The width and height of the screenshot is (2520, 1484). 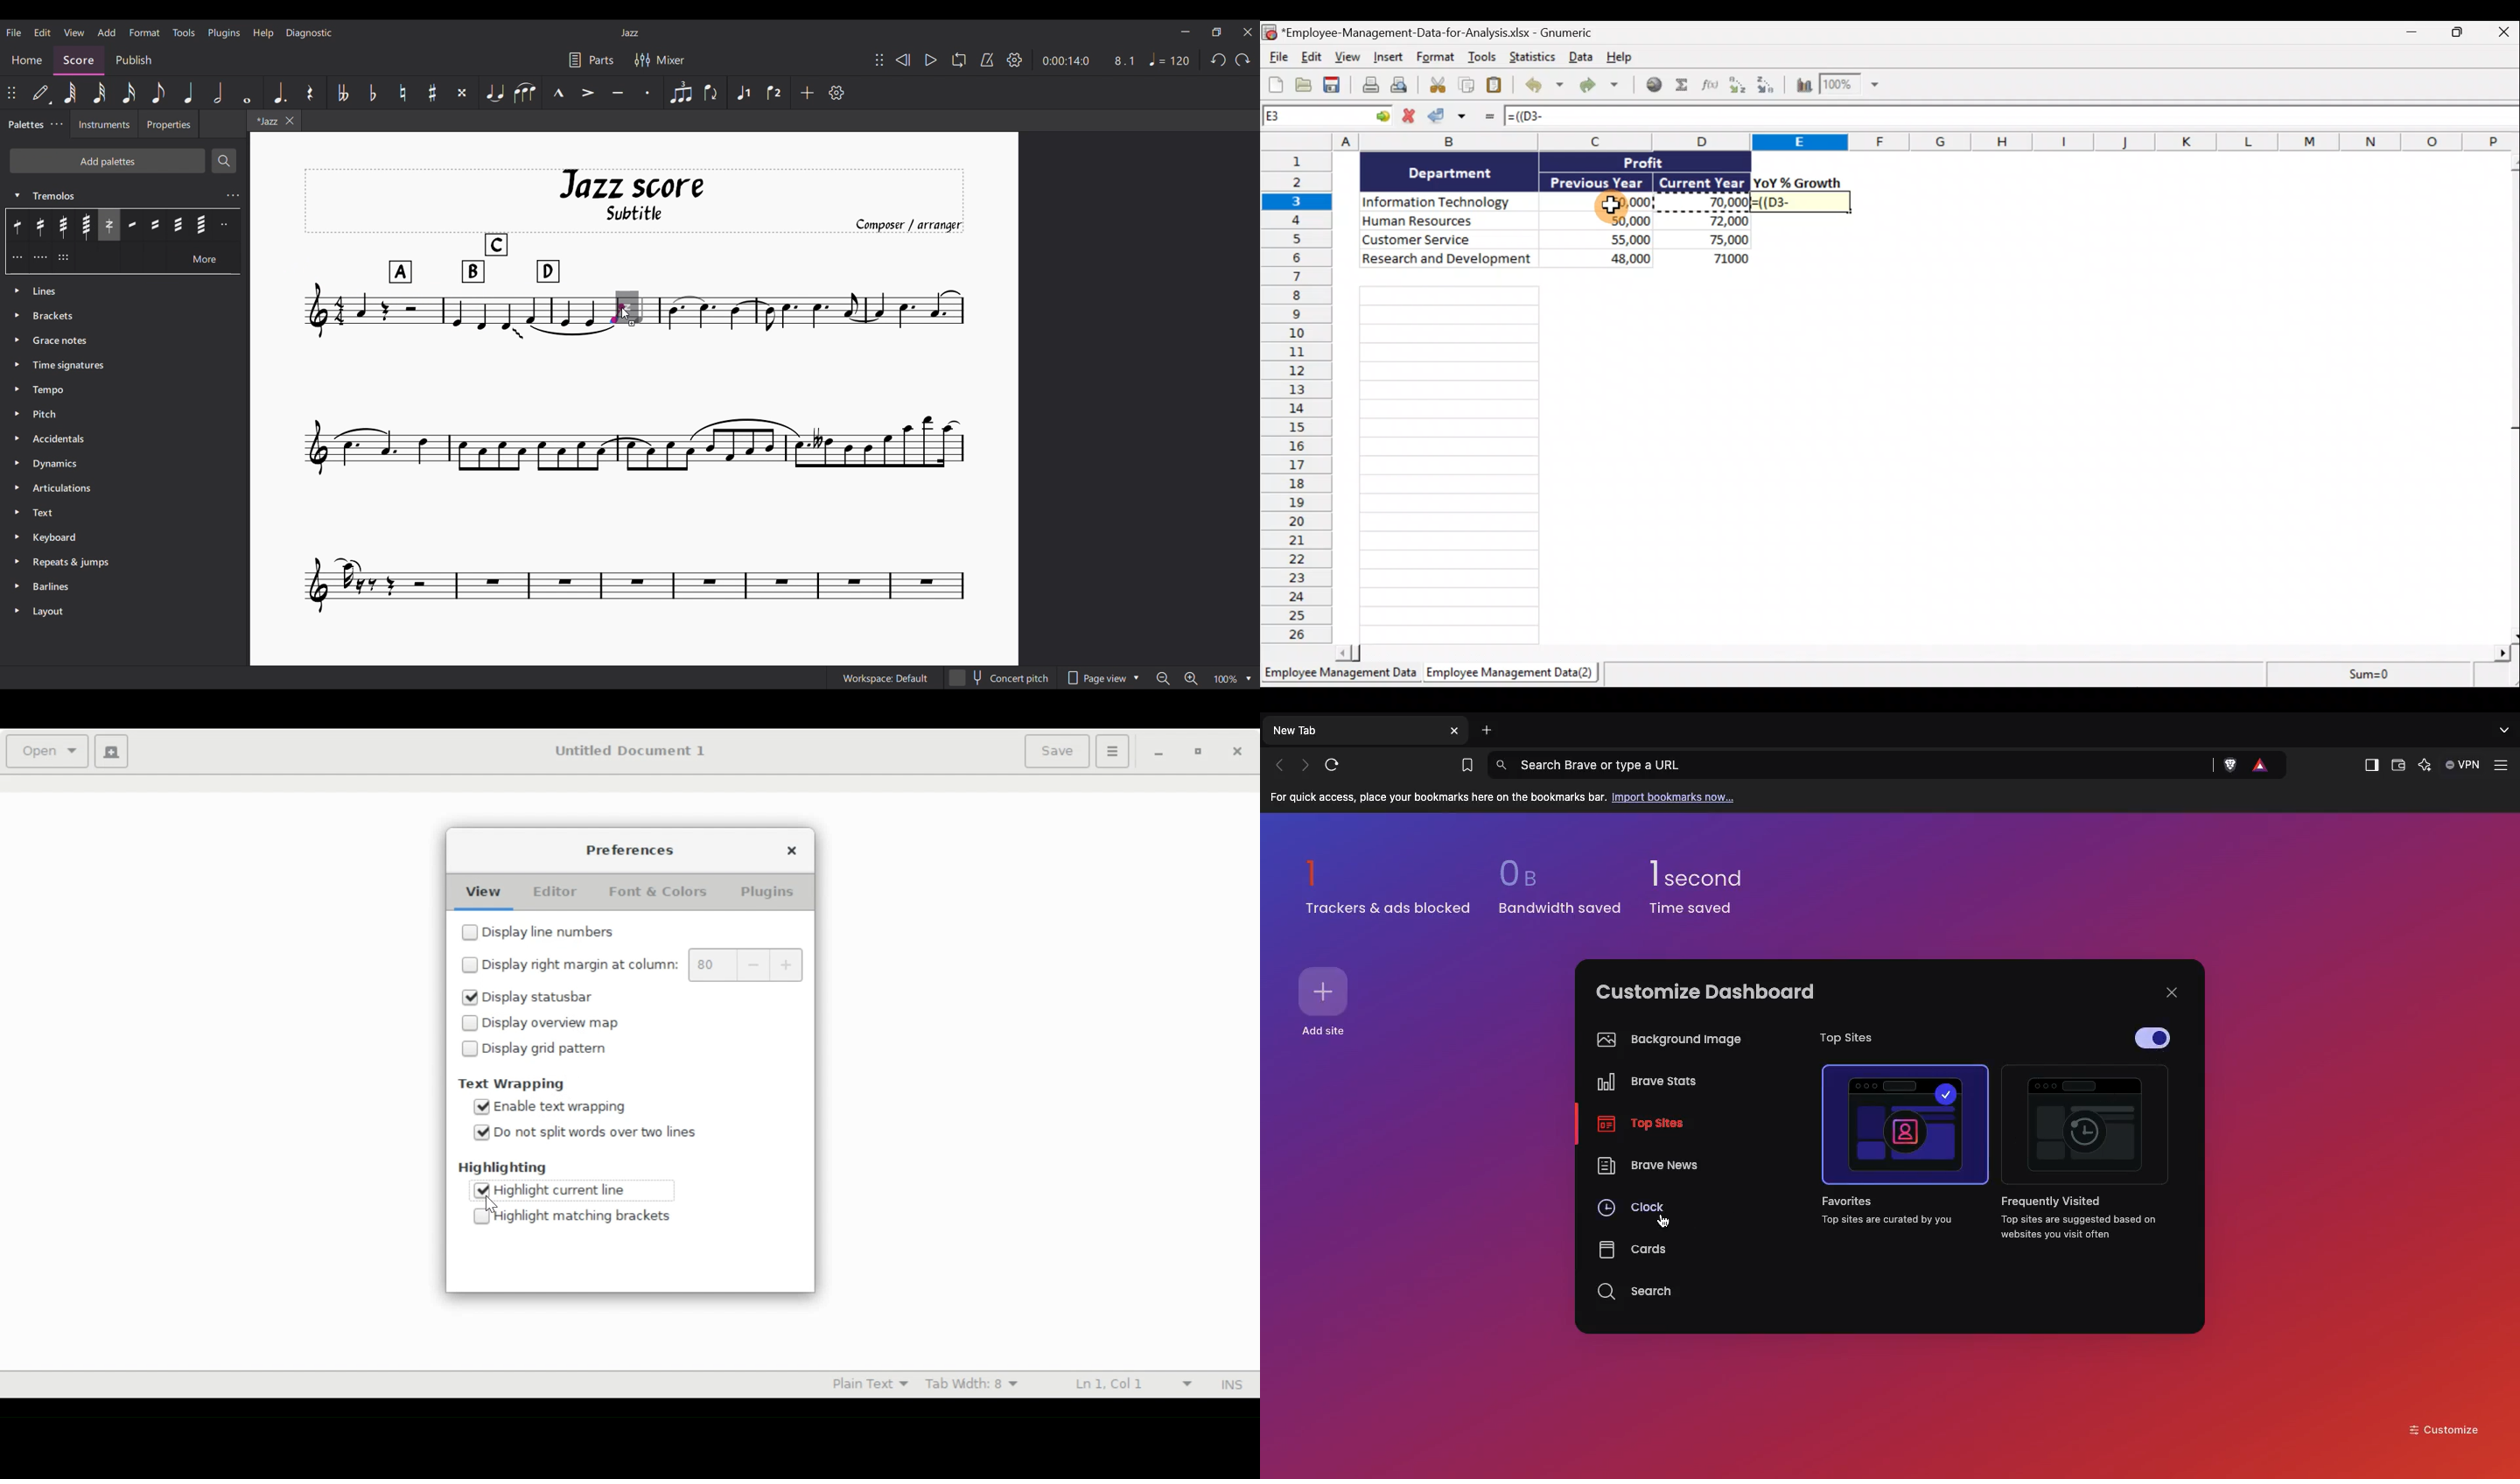 I want to click on Time signature, so click(x=124, y=366).